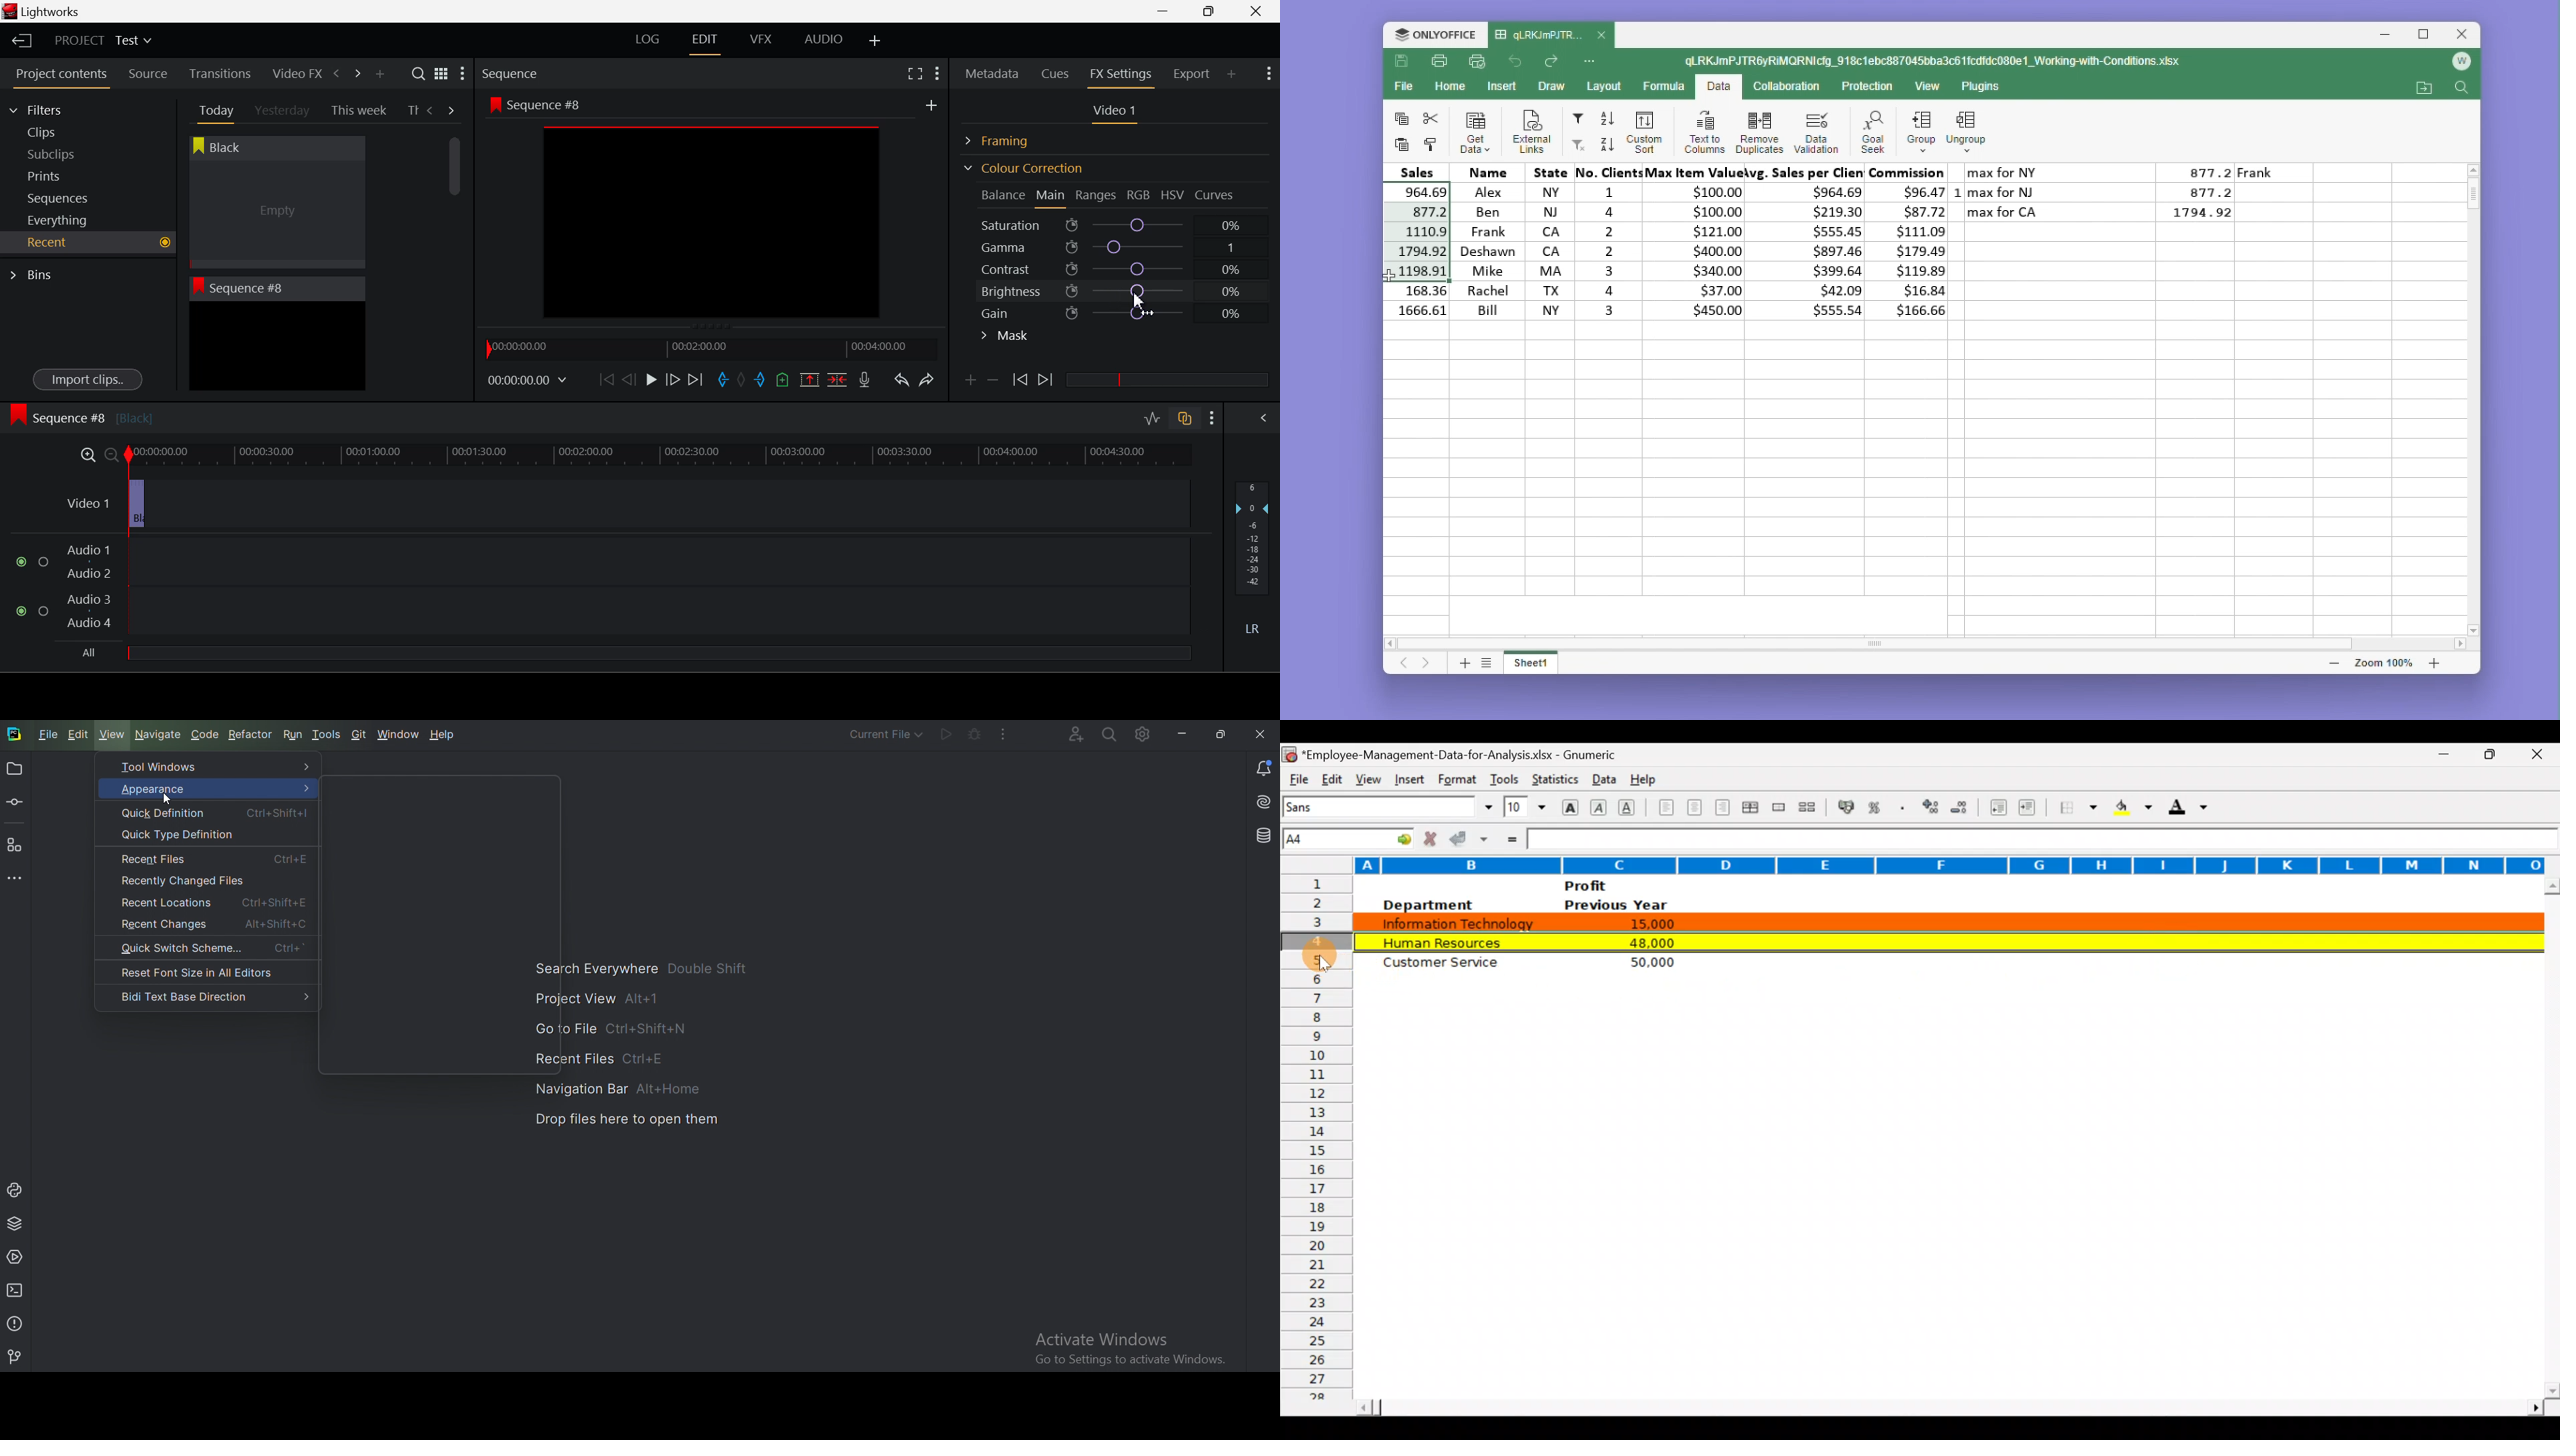 This screenshot has width=2576, height=1456. I want to click on Search Everywhere, so click(646, 970).